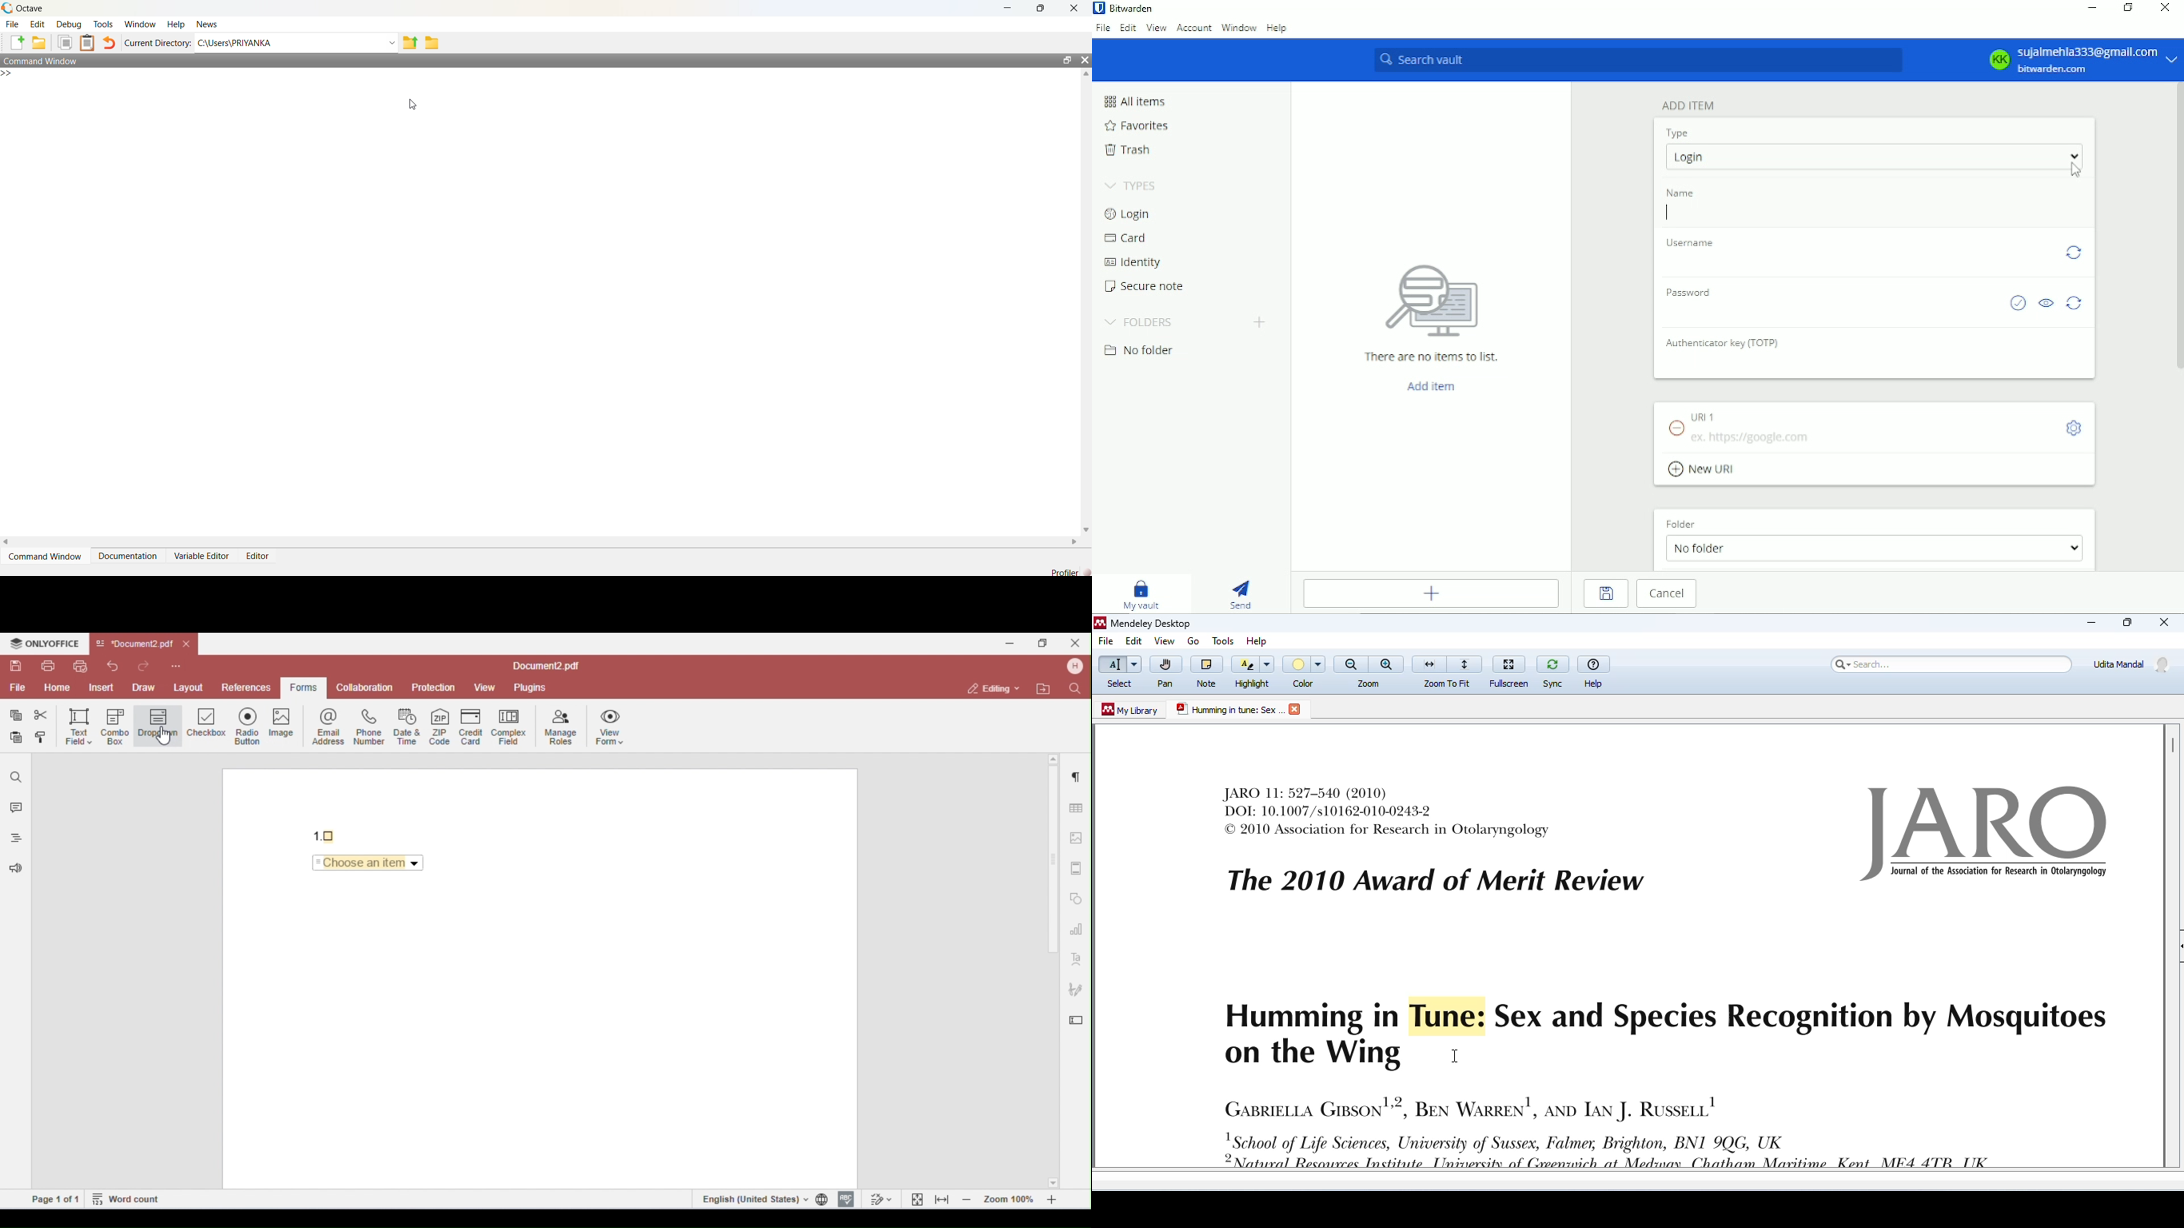 The image size is (2184, 1232). What do you see at coordinates (13, 23) in the screenshot?
I see `File` at bounding box center [13, 23].